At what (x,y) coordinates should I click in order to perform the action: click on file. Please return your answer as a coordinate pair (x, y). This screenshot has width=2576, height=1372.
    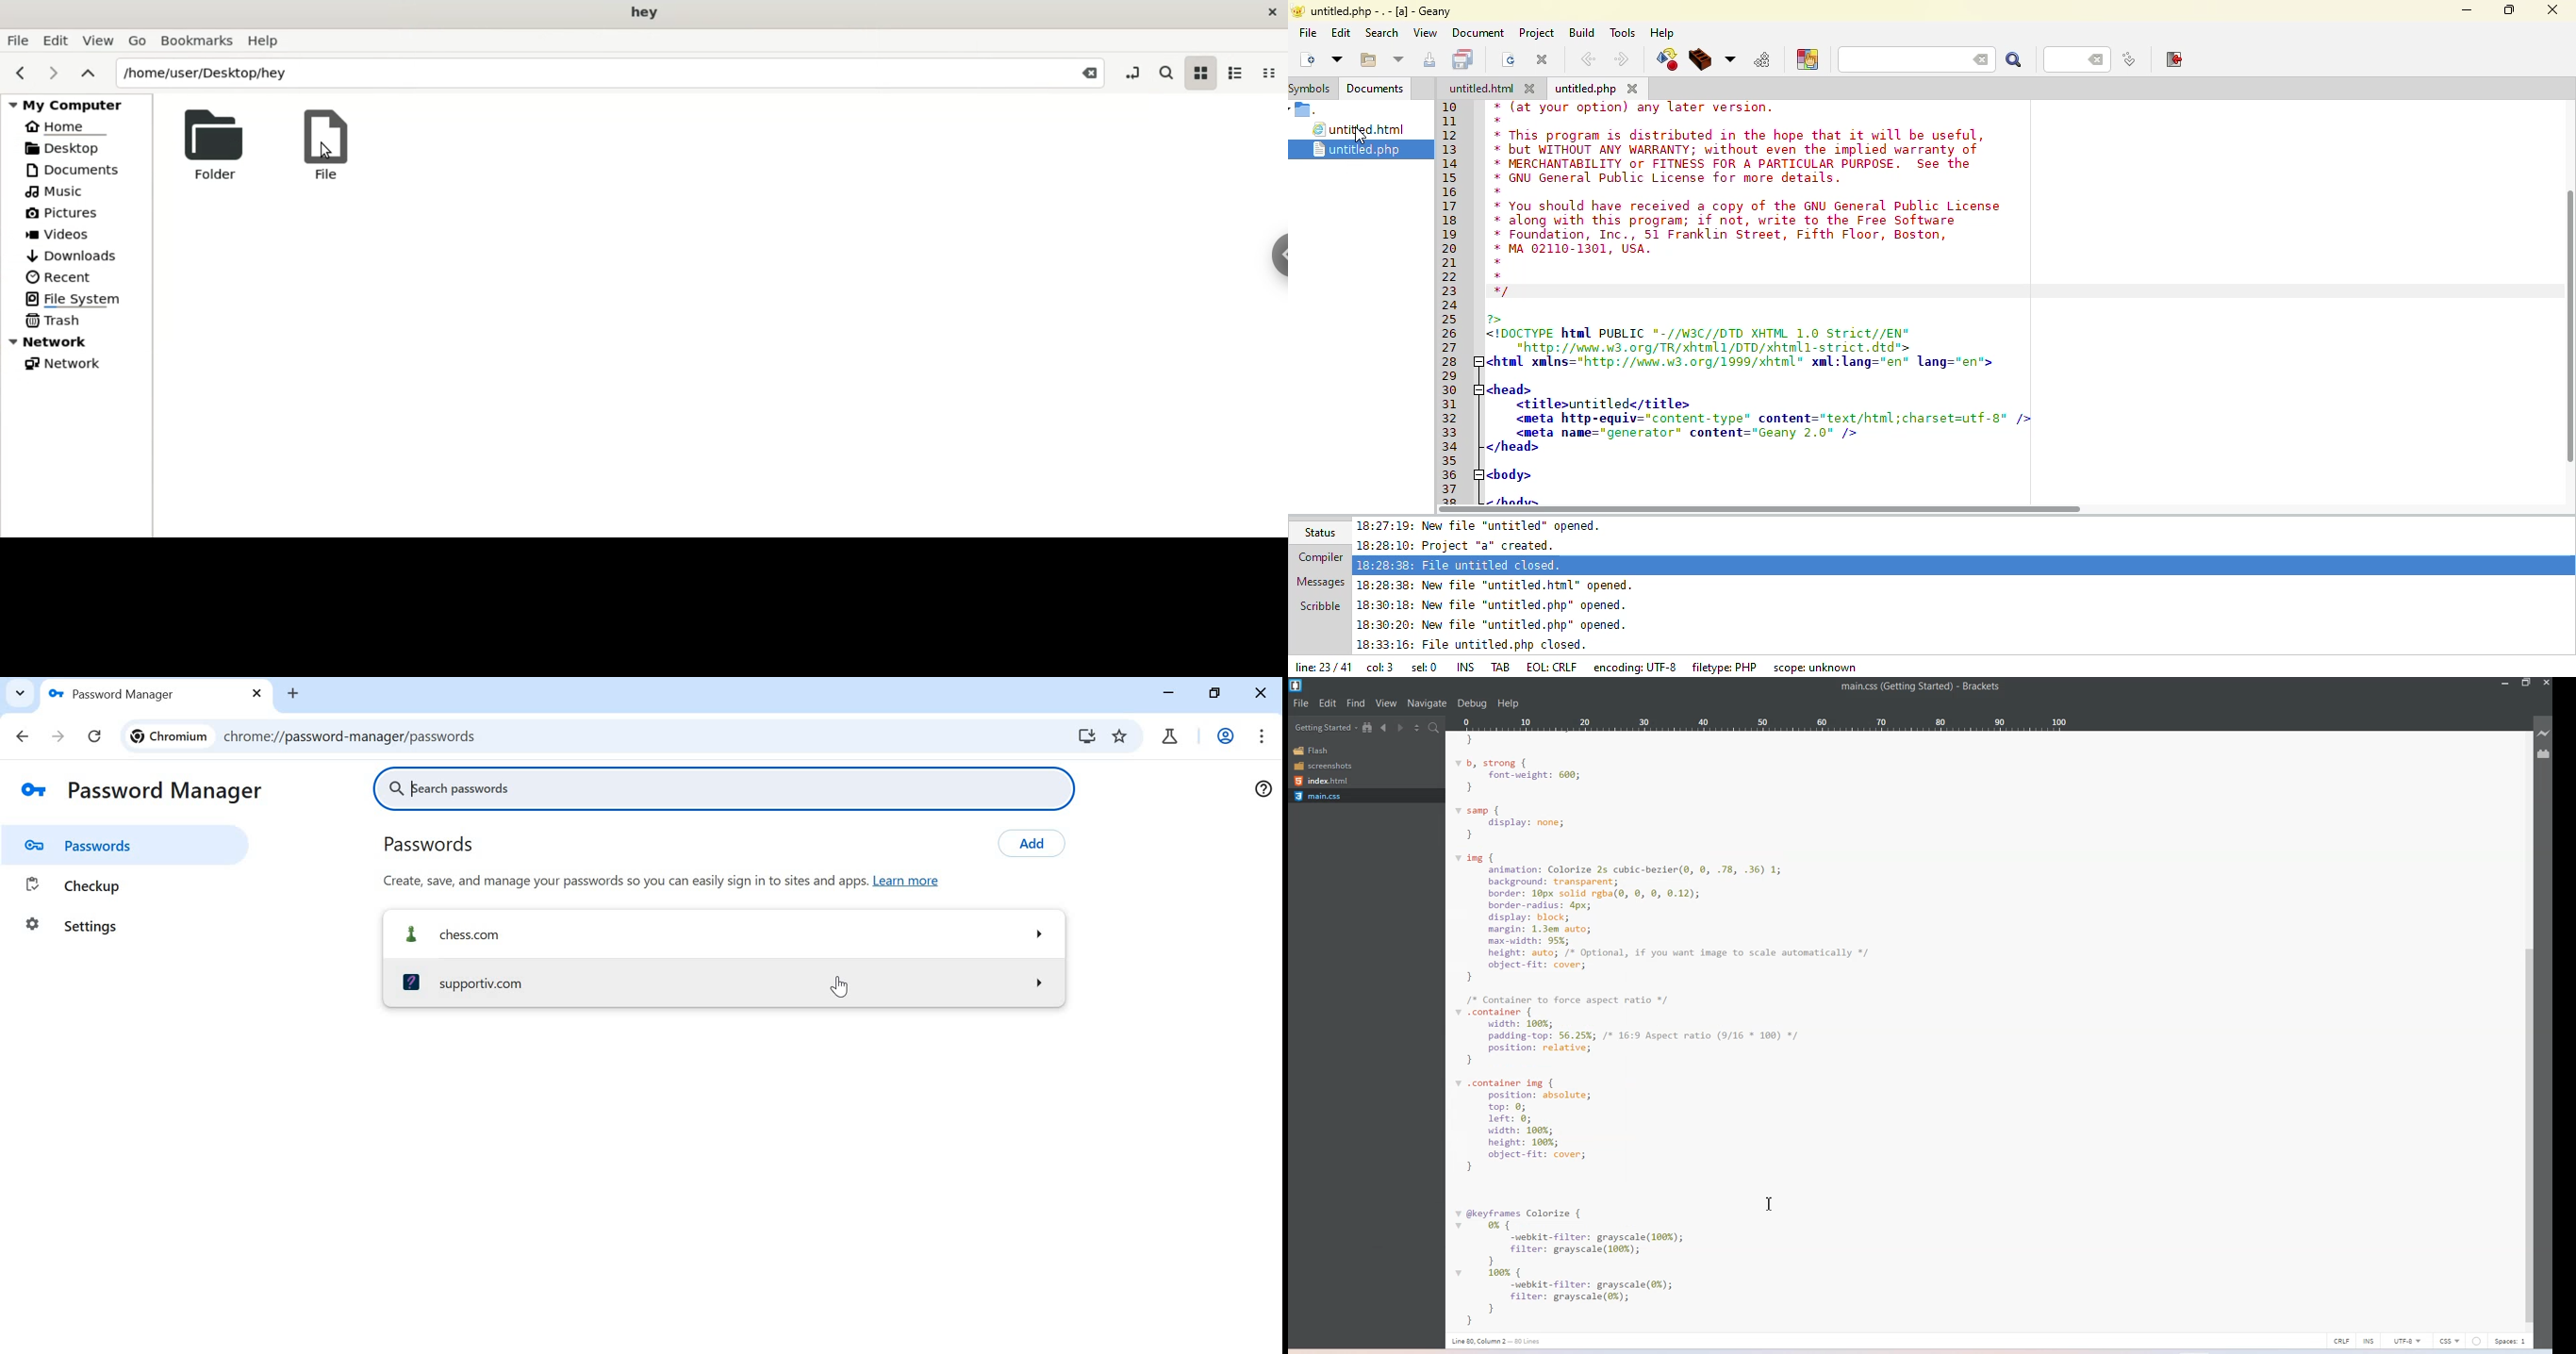
    Looking at the image, I should click on (323, 145).